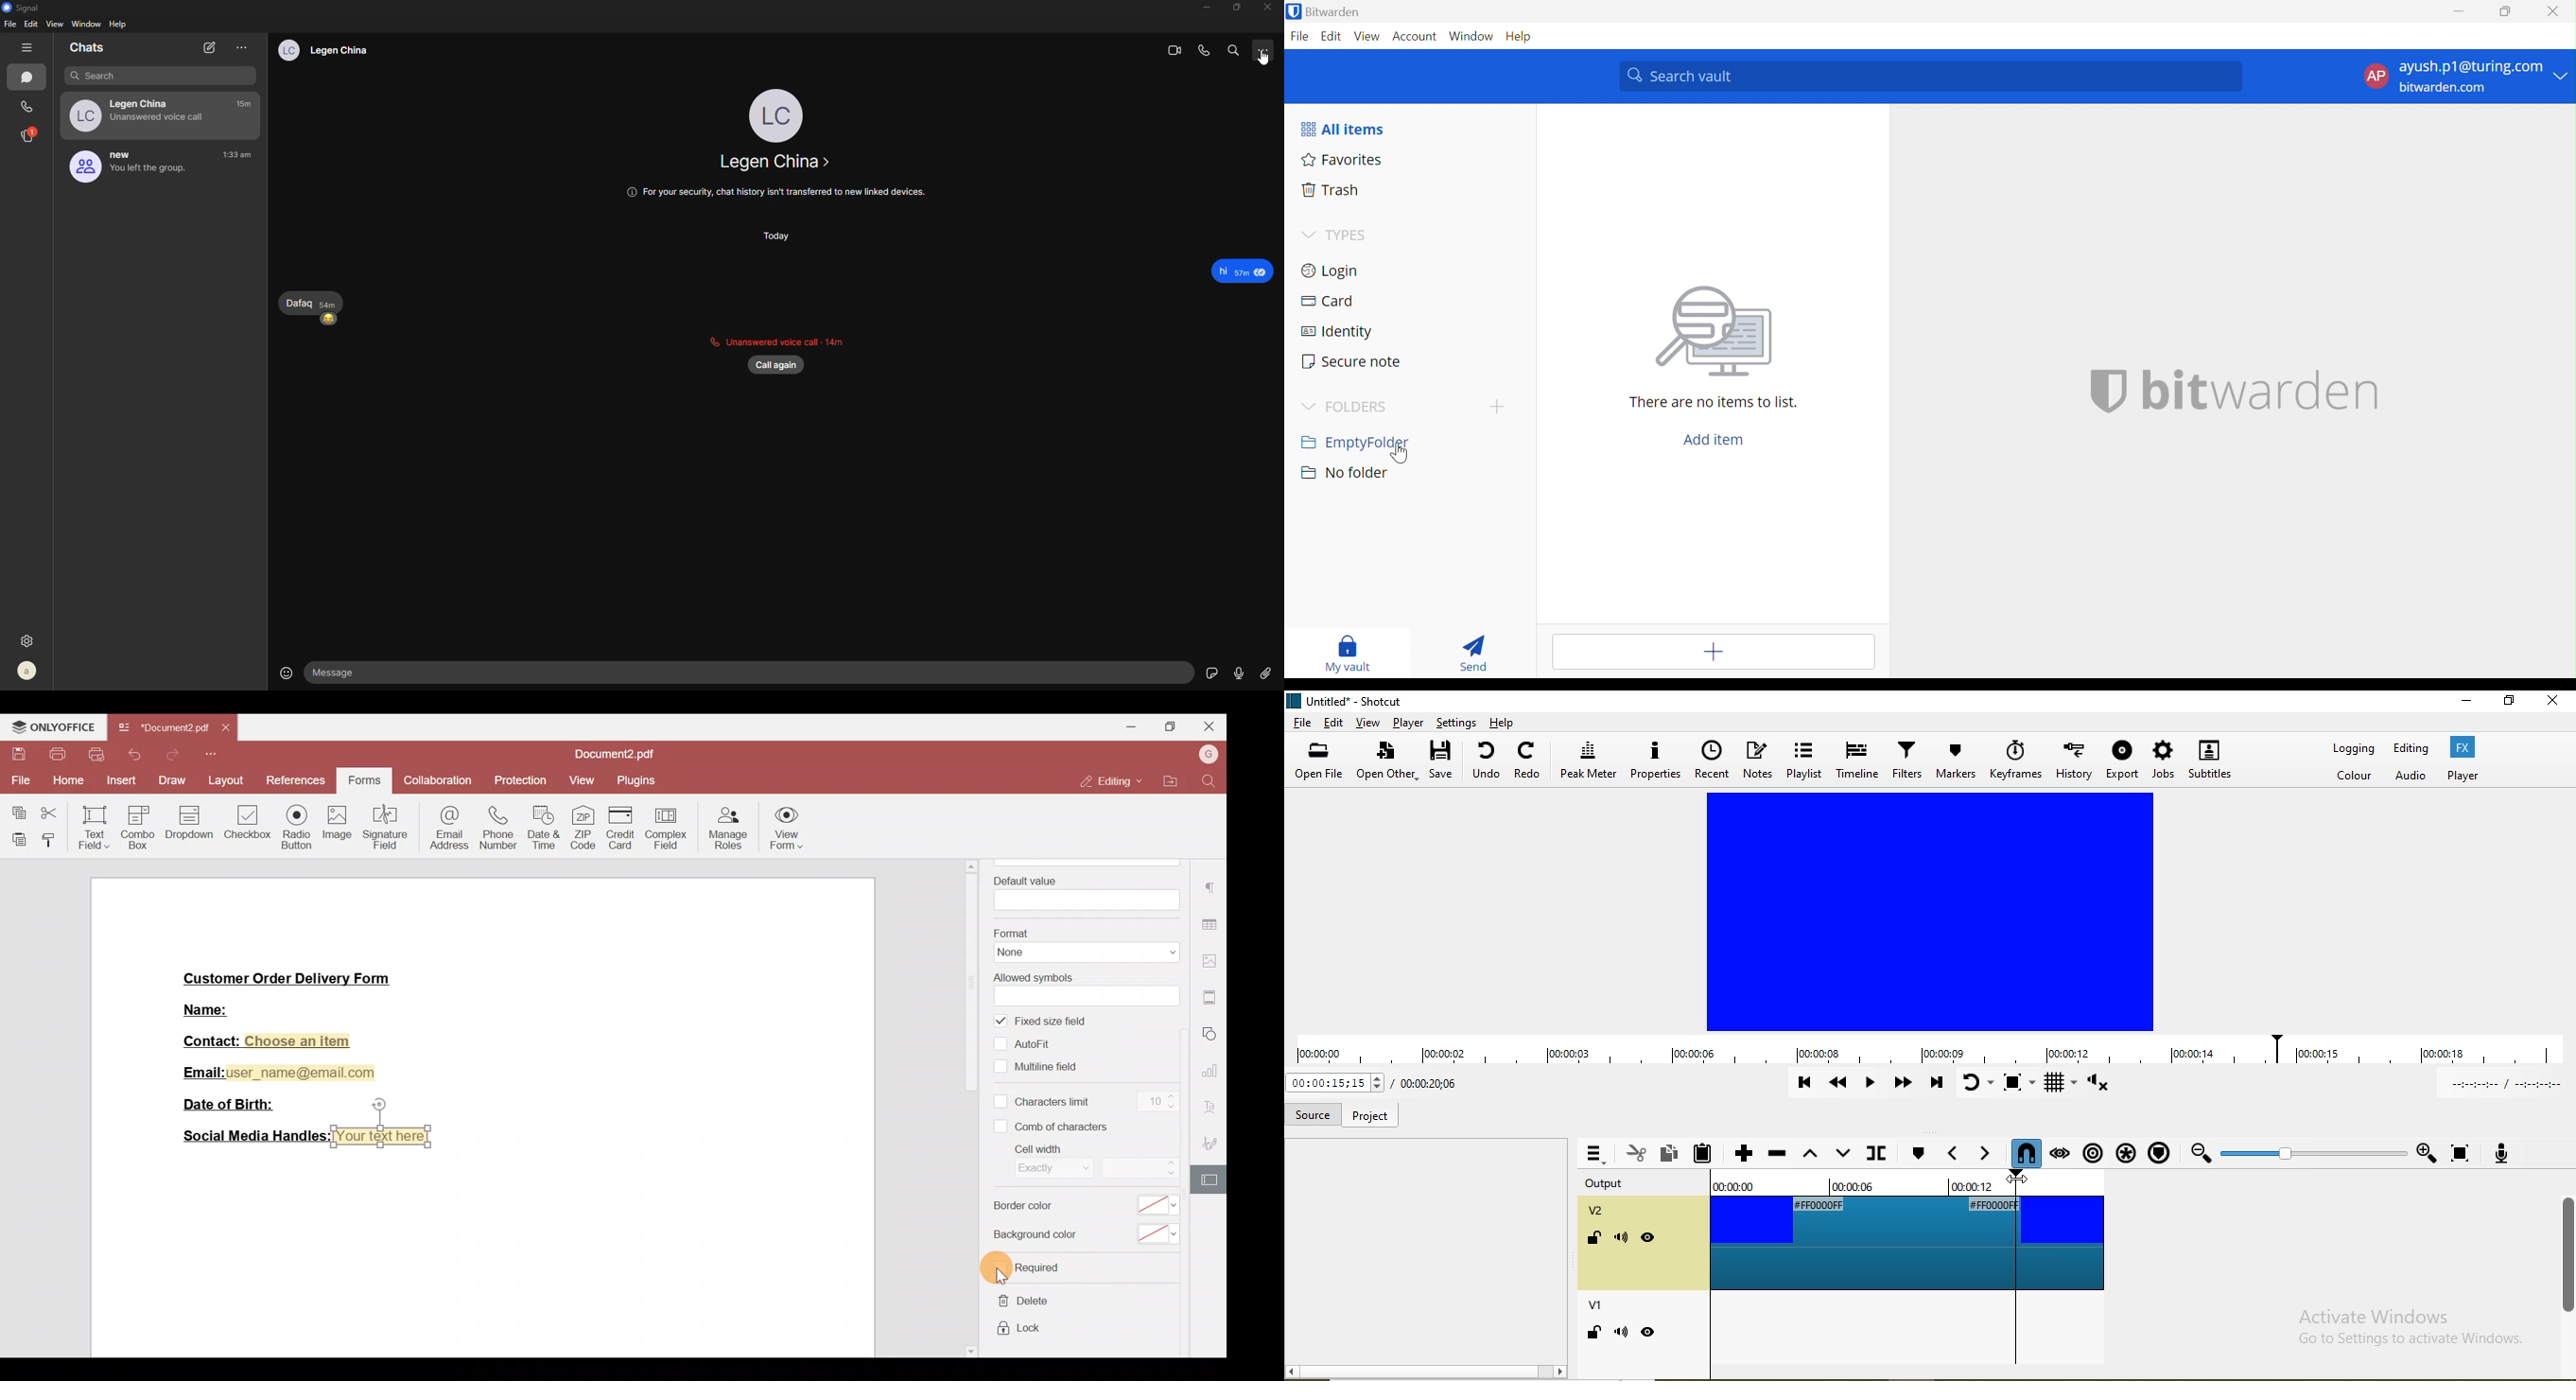  What do you see at coordinates (54, 726) in the screenshot?
I see `ONLYOFFICE` at bounding box center [54, 726].